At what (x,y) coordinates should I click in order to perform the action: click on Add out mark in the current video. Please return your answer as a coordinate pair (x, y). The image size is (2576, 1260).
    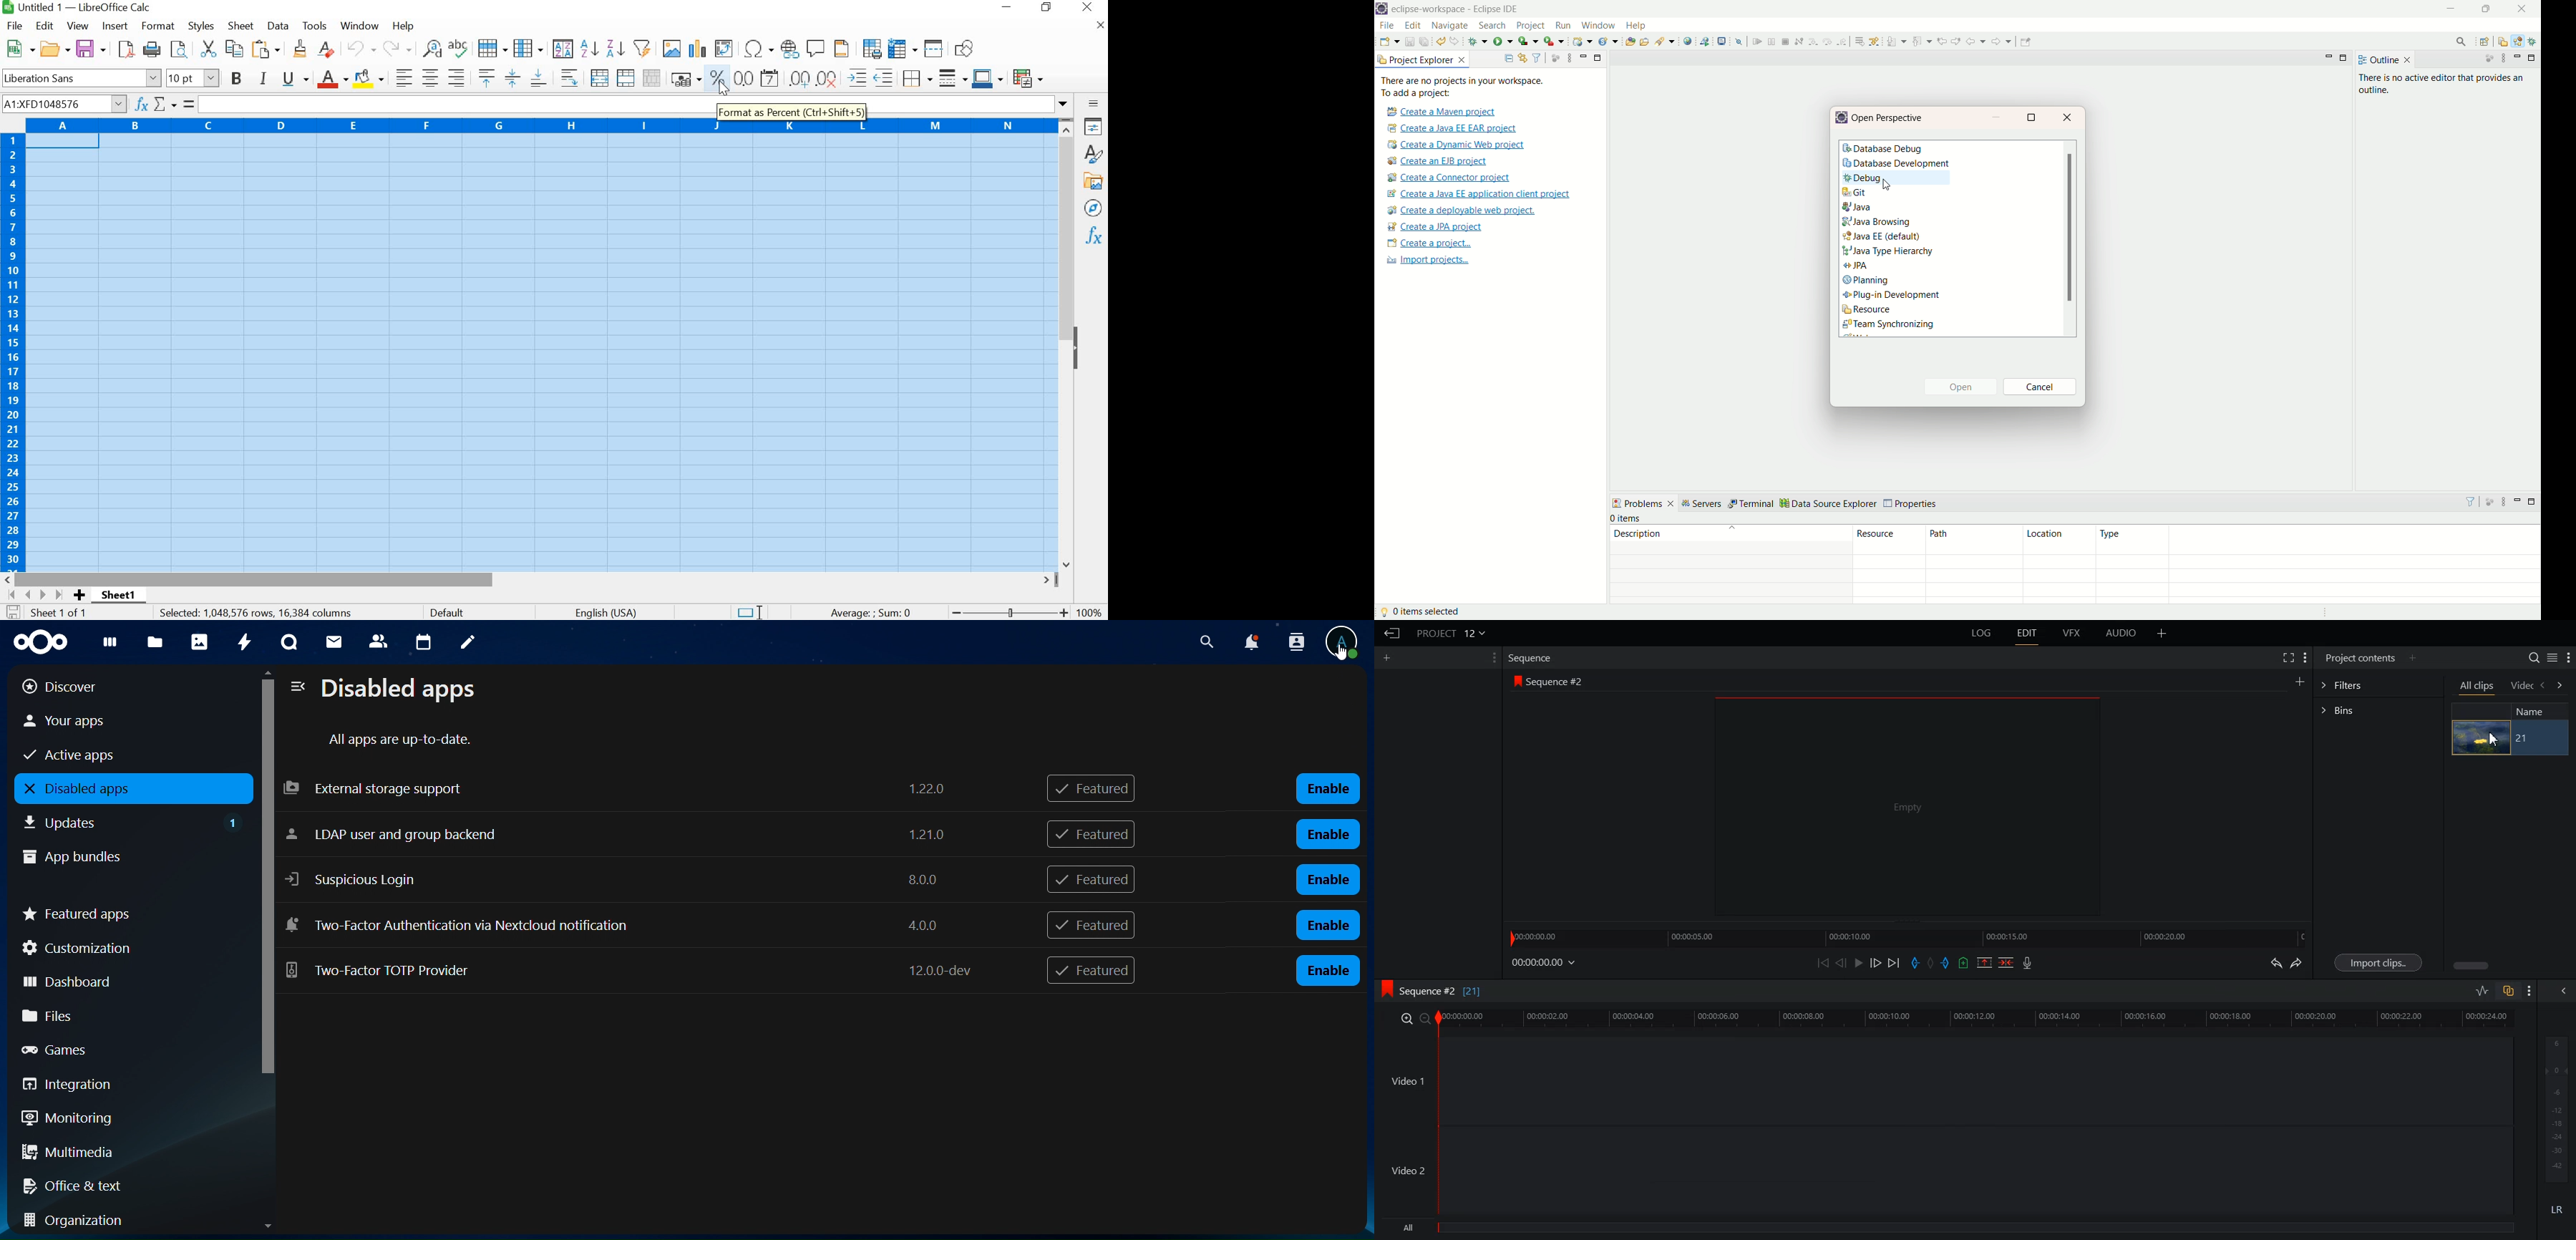
    Looking at the image, I should click on (1946, 963).